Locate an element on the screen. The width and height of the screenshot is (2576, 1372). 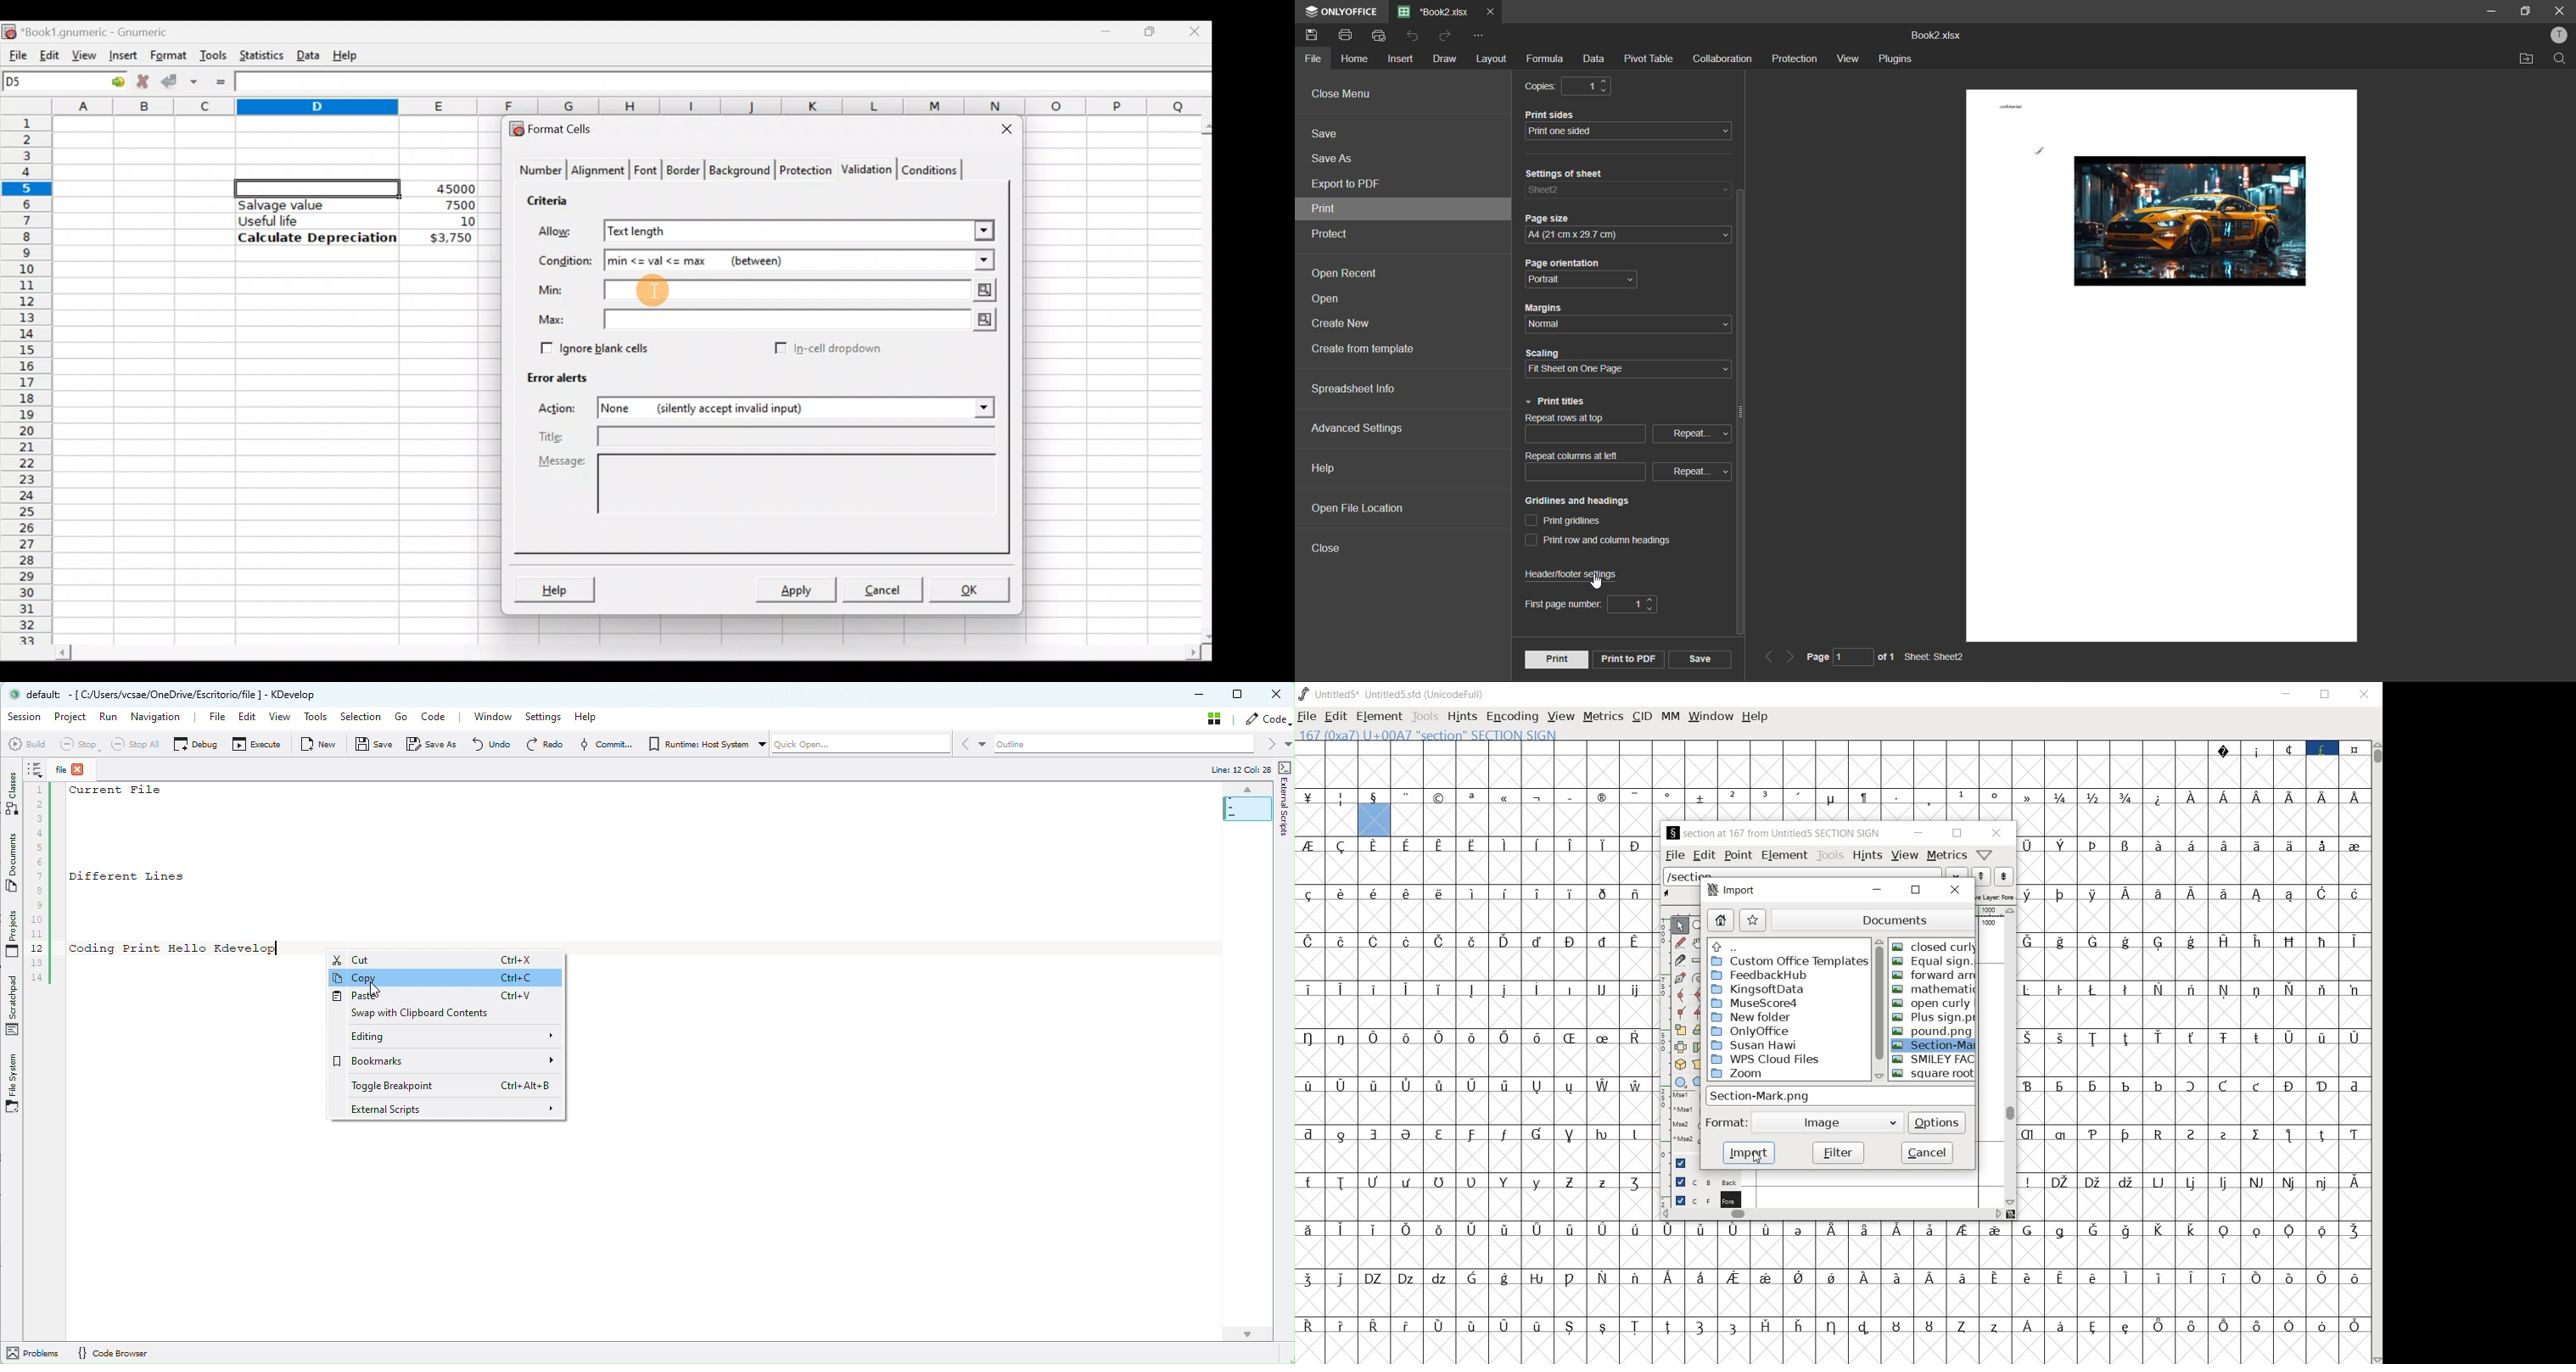
minimize is located at coordinates (2489, 11).